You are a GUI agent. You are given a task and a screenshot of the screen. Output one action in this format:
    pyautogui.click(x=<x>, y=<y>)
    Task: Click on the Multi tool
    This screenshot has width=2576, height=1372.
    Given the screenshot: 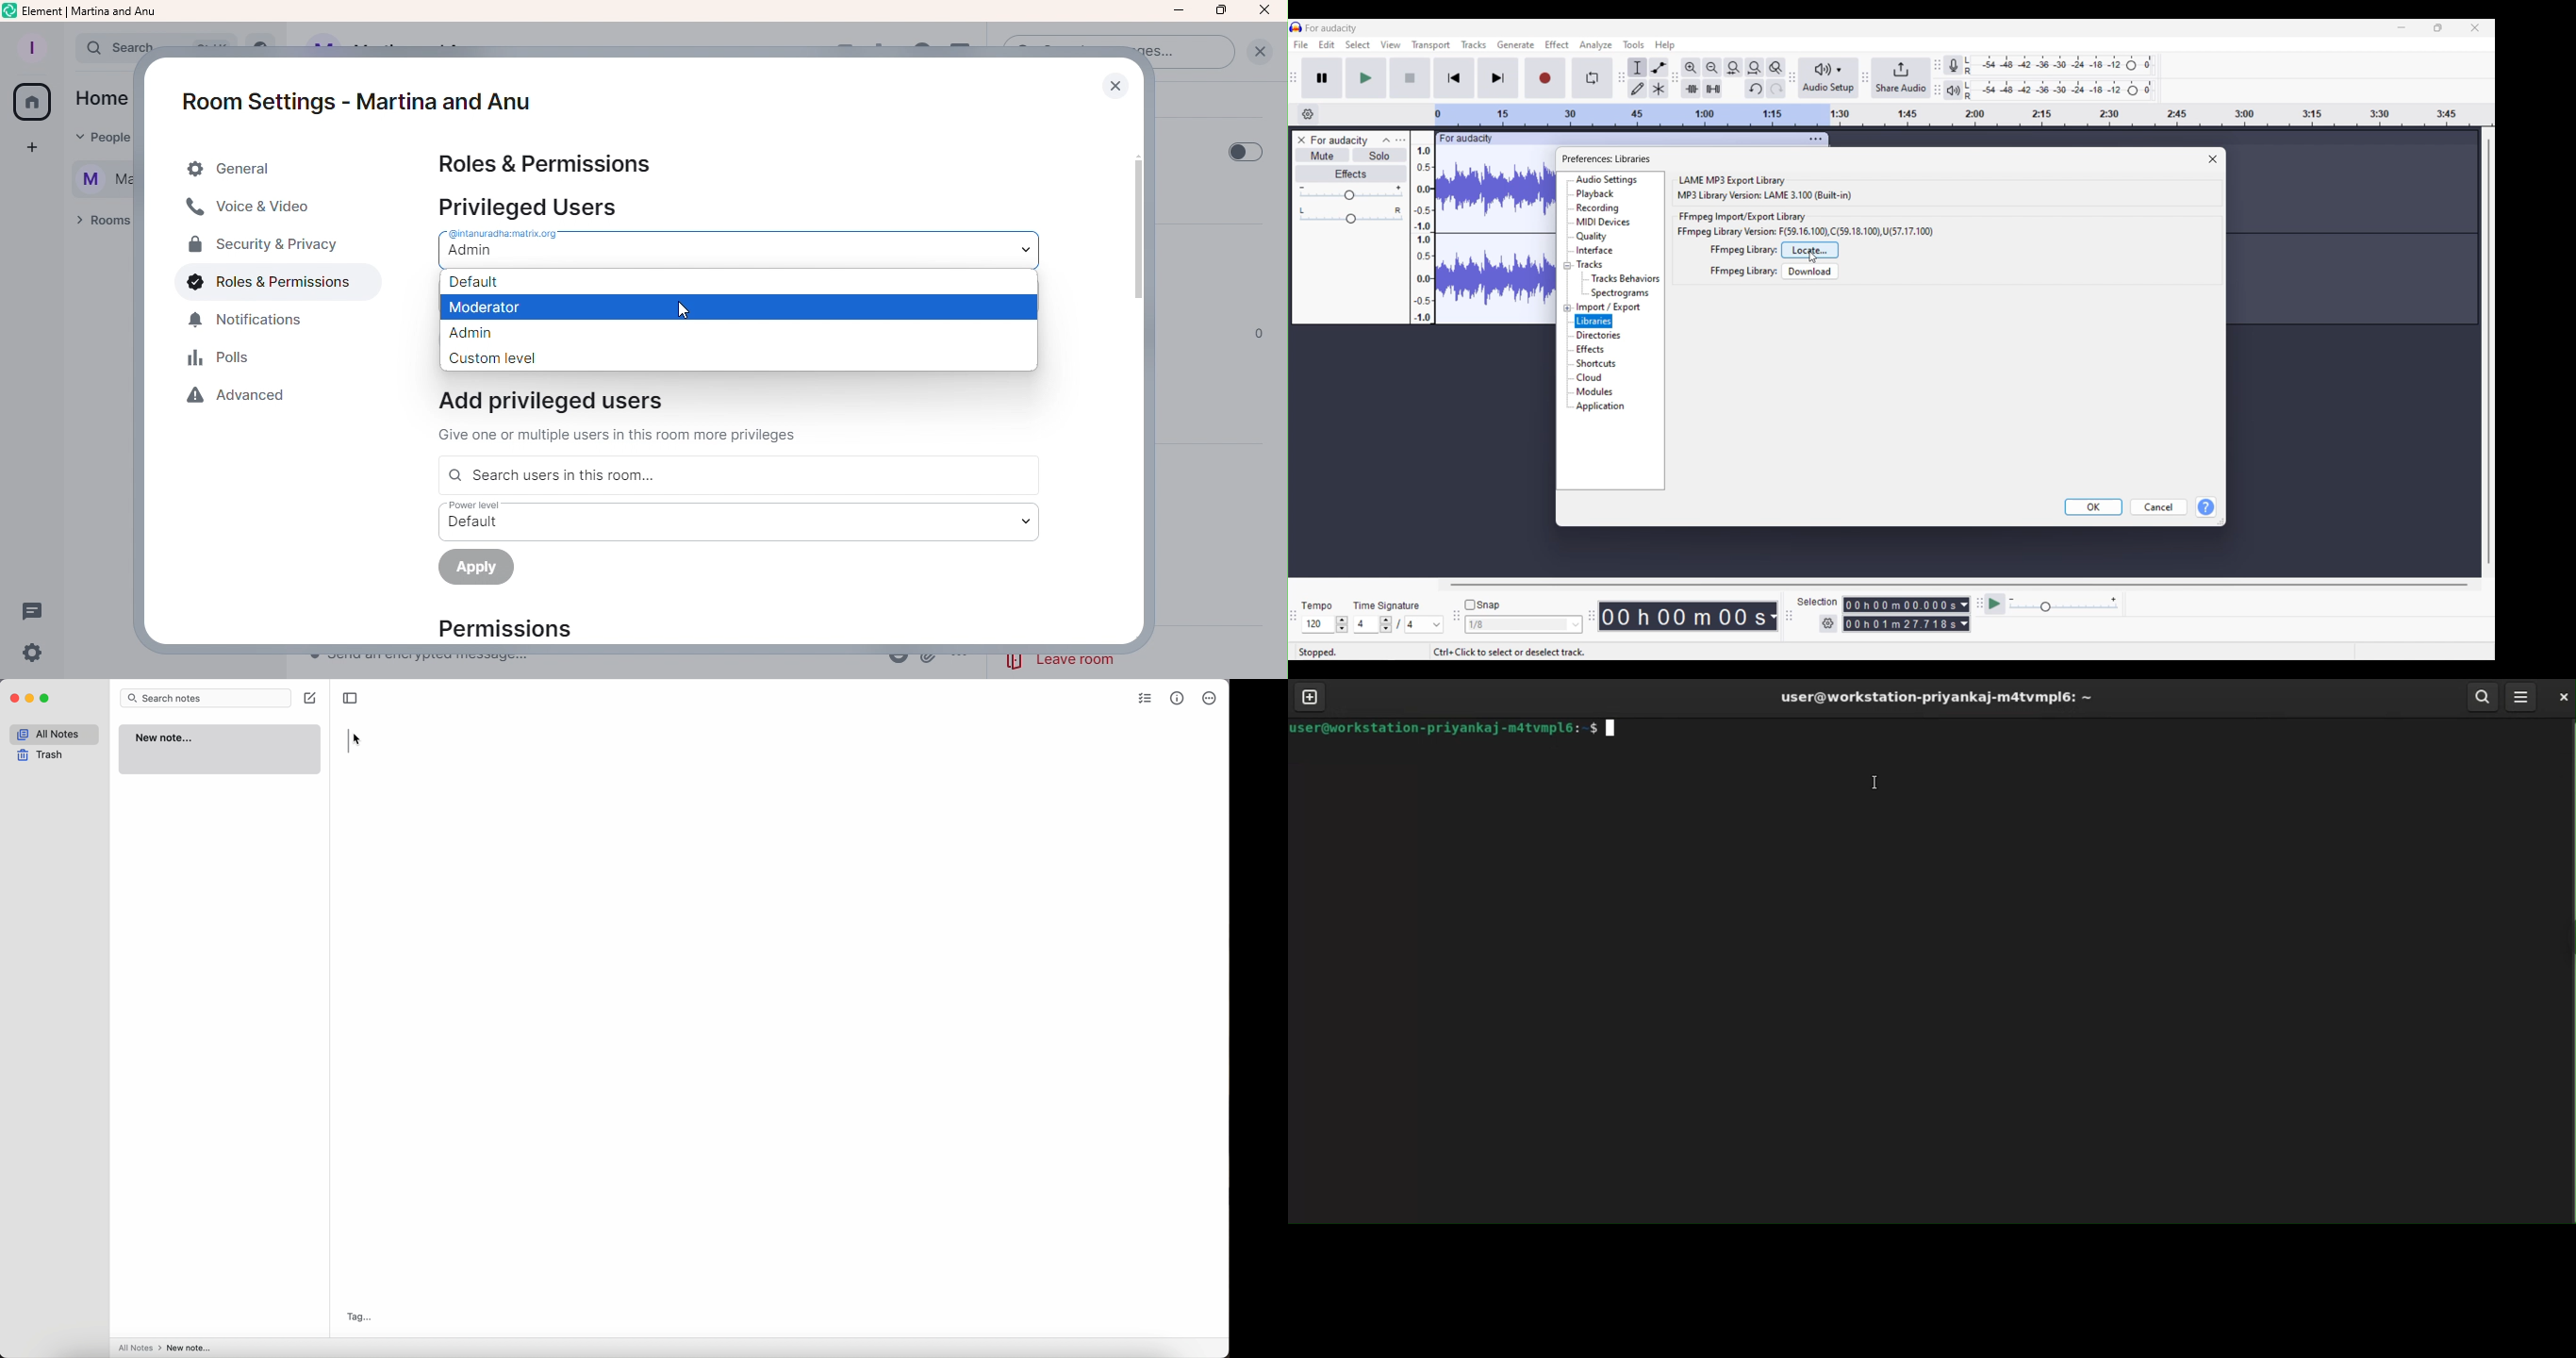 What is the action you would take?
    pyautogui.click(x=1659, y=89)
    